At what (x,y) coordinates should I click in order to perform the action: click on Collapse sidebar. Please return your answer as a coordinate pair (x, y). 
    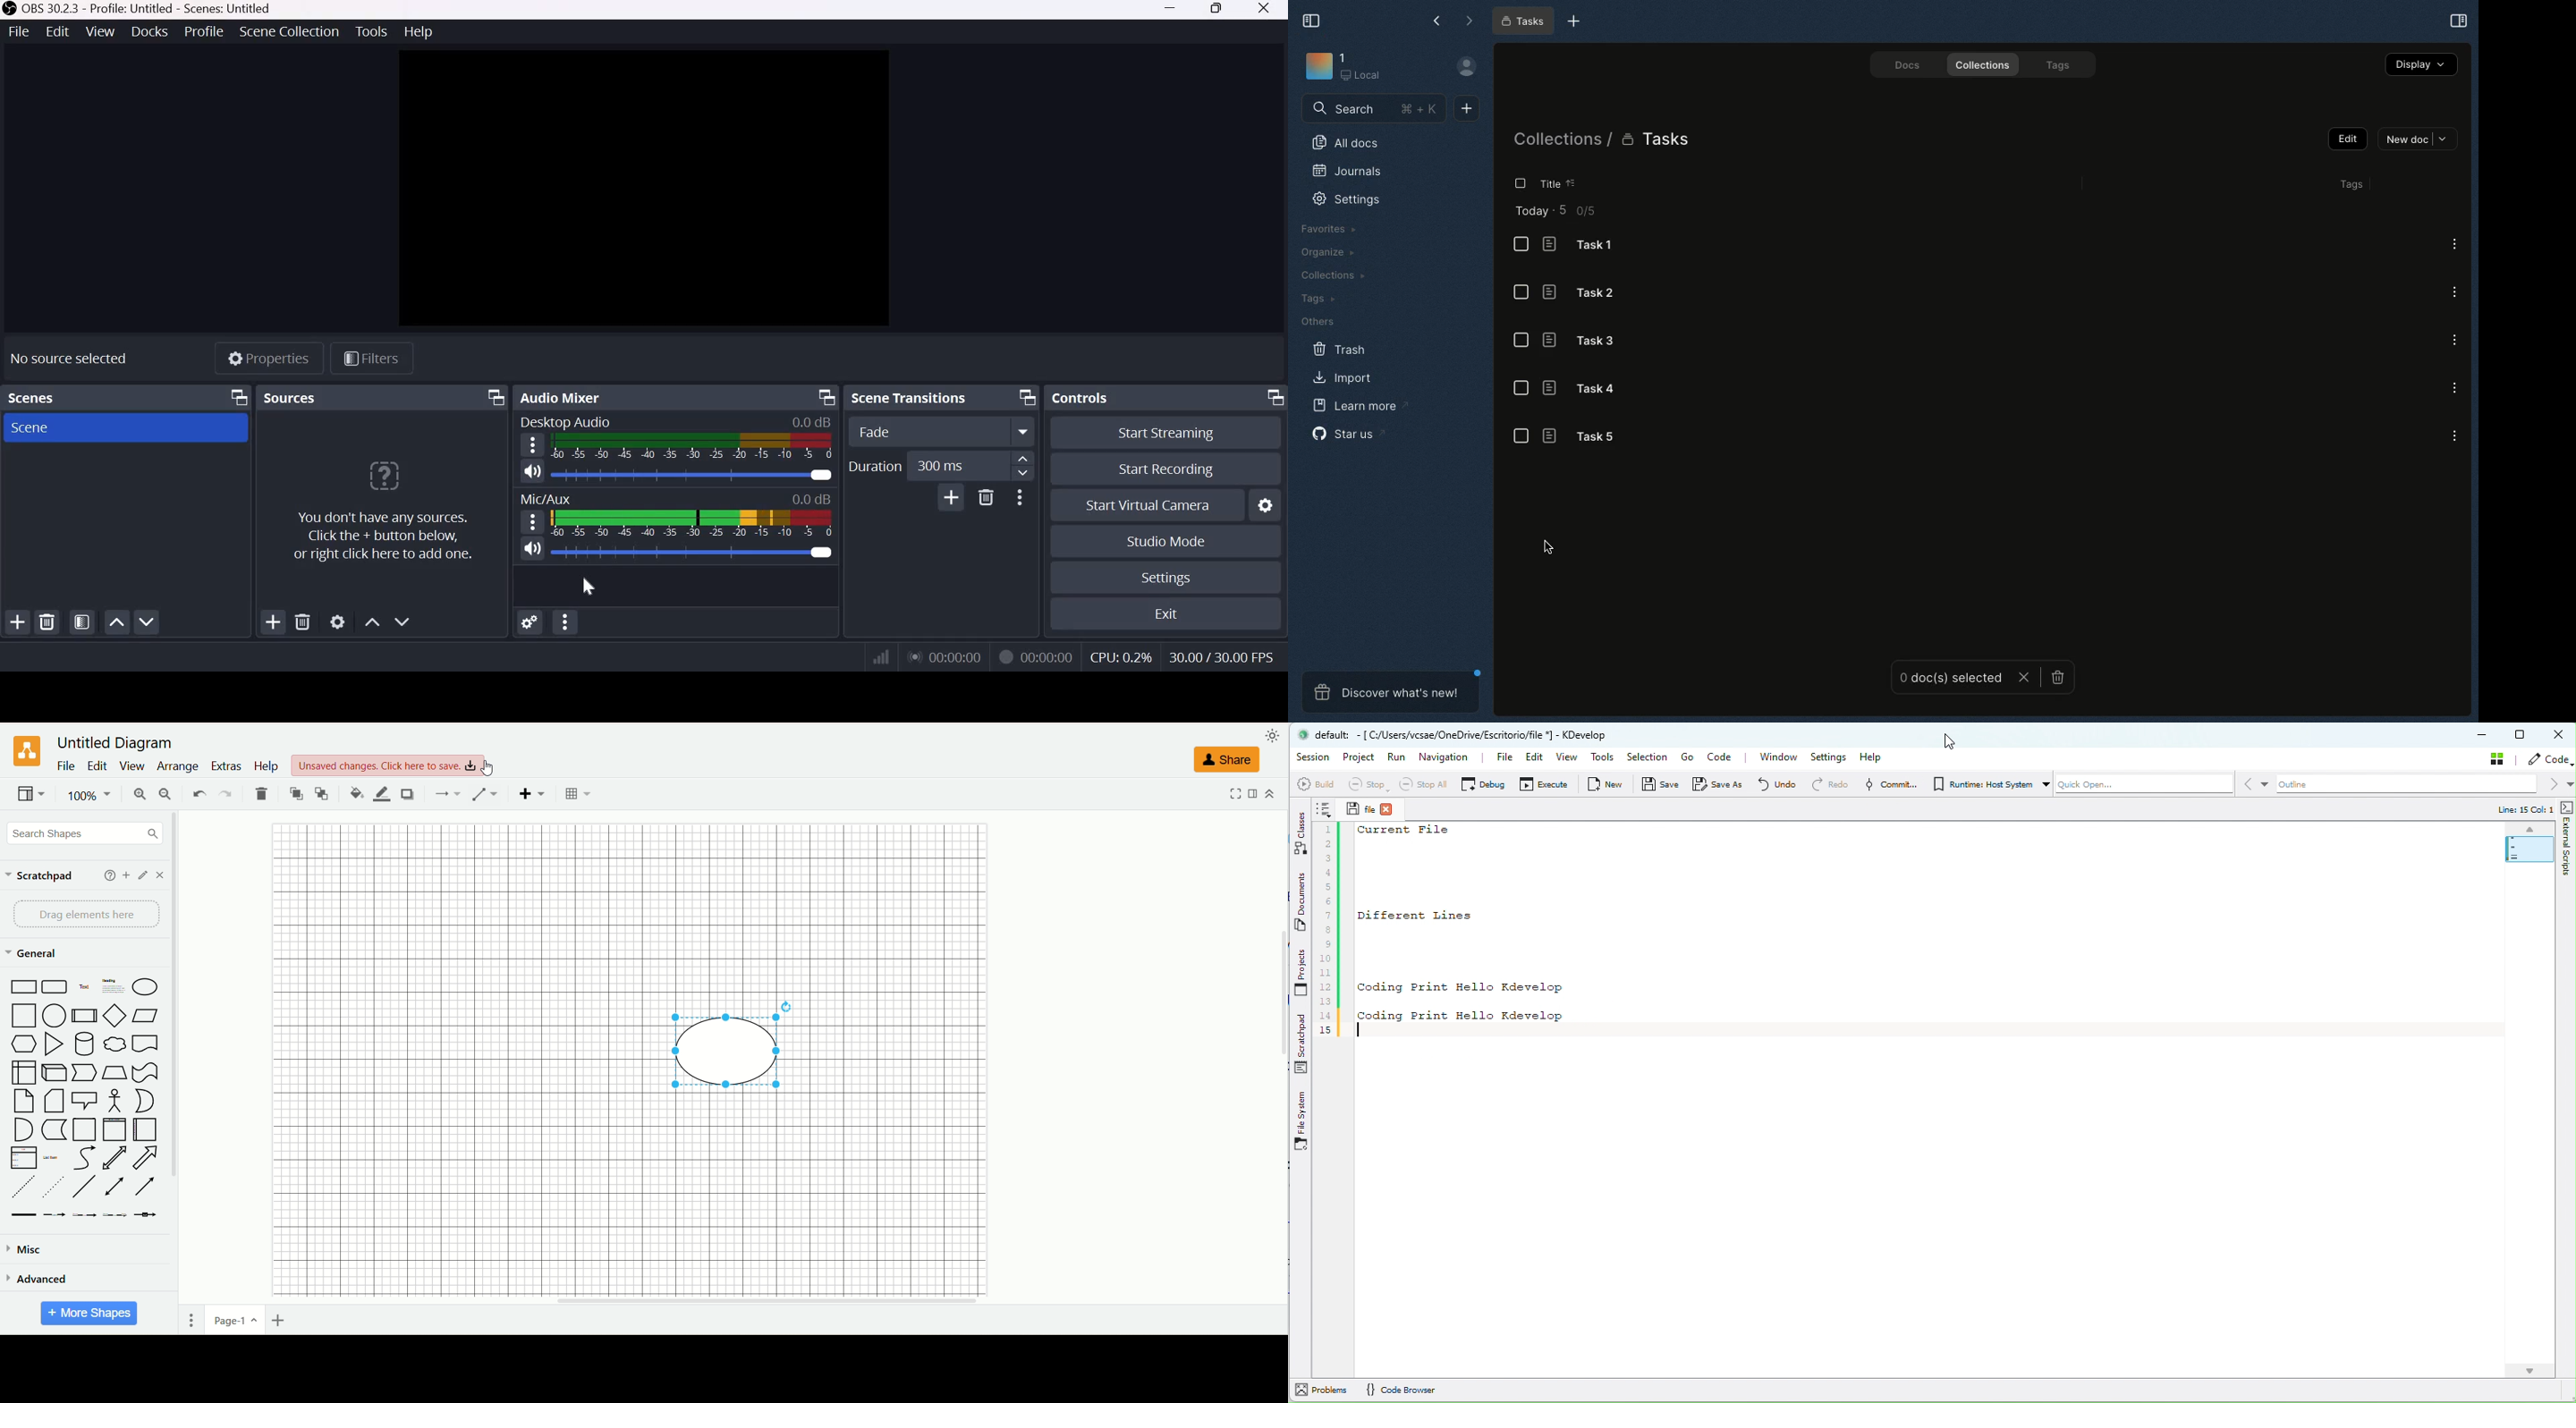
    Looking at the image, I should click on (1313, 21).